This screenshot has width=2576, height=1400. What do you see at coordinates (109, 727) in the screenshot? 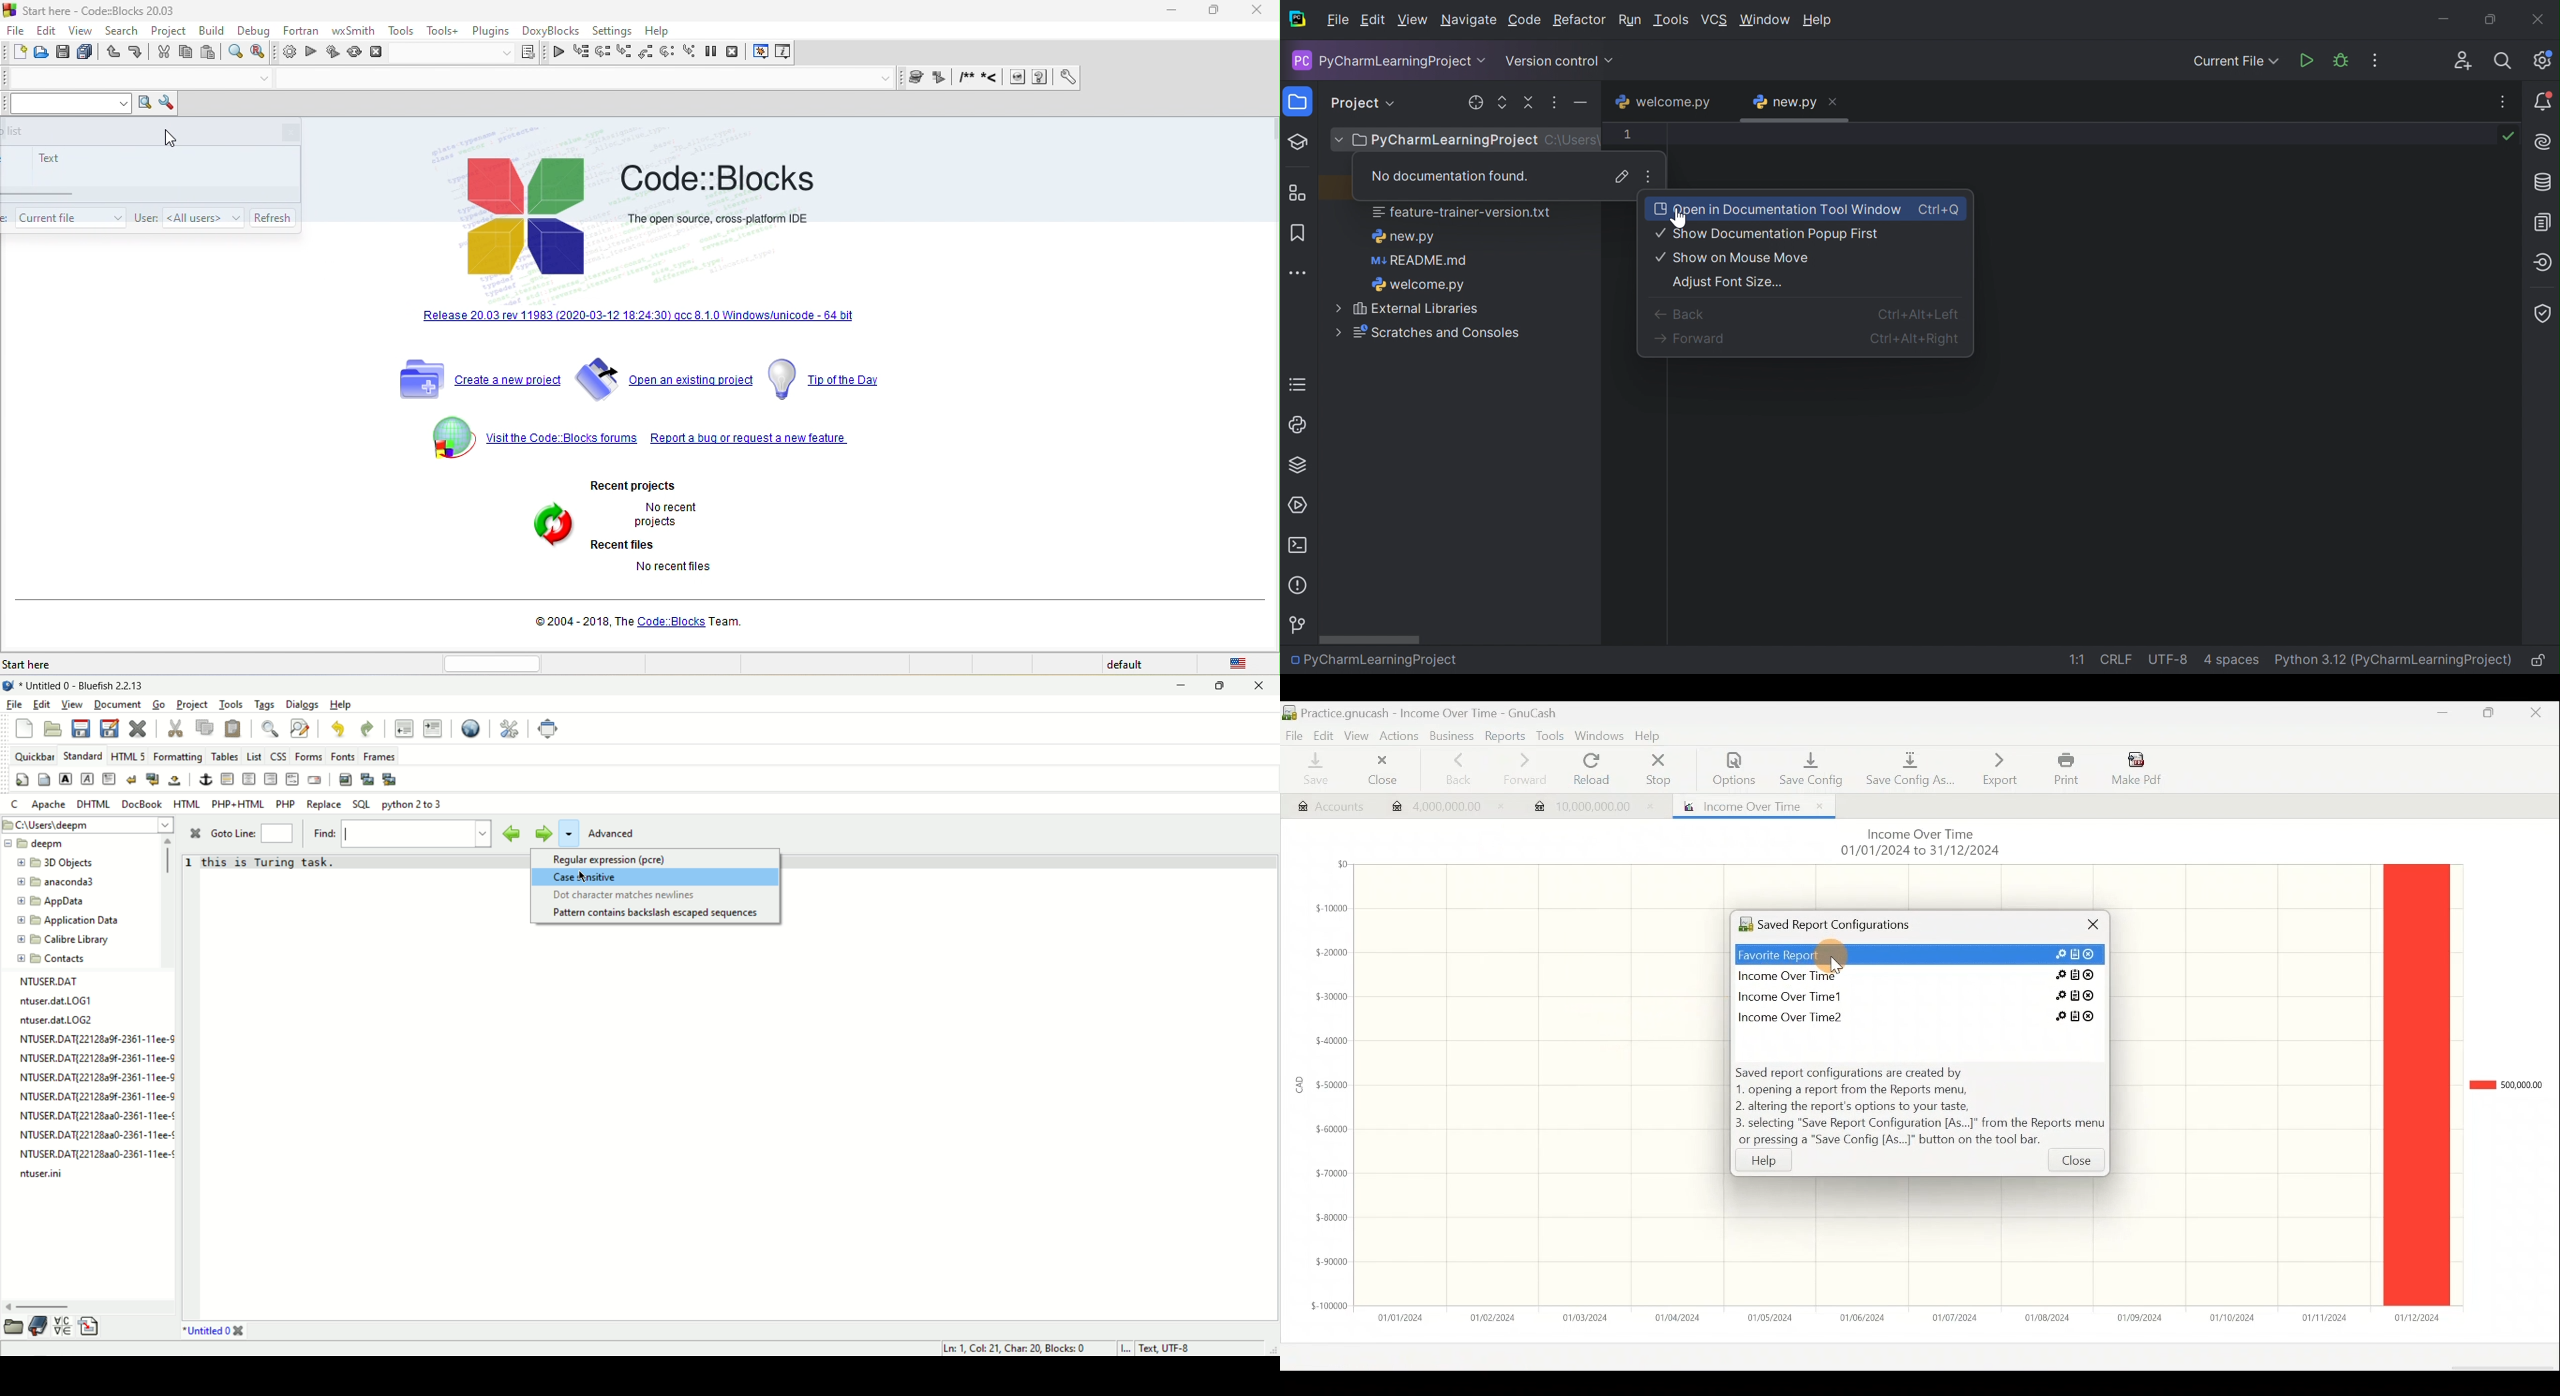
I see `save as` at bounding box center [109, 727].